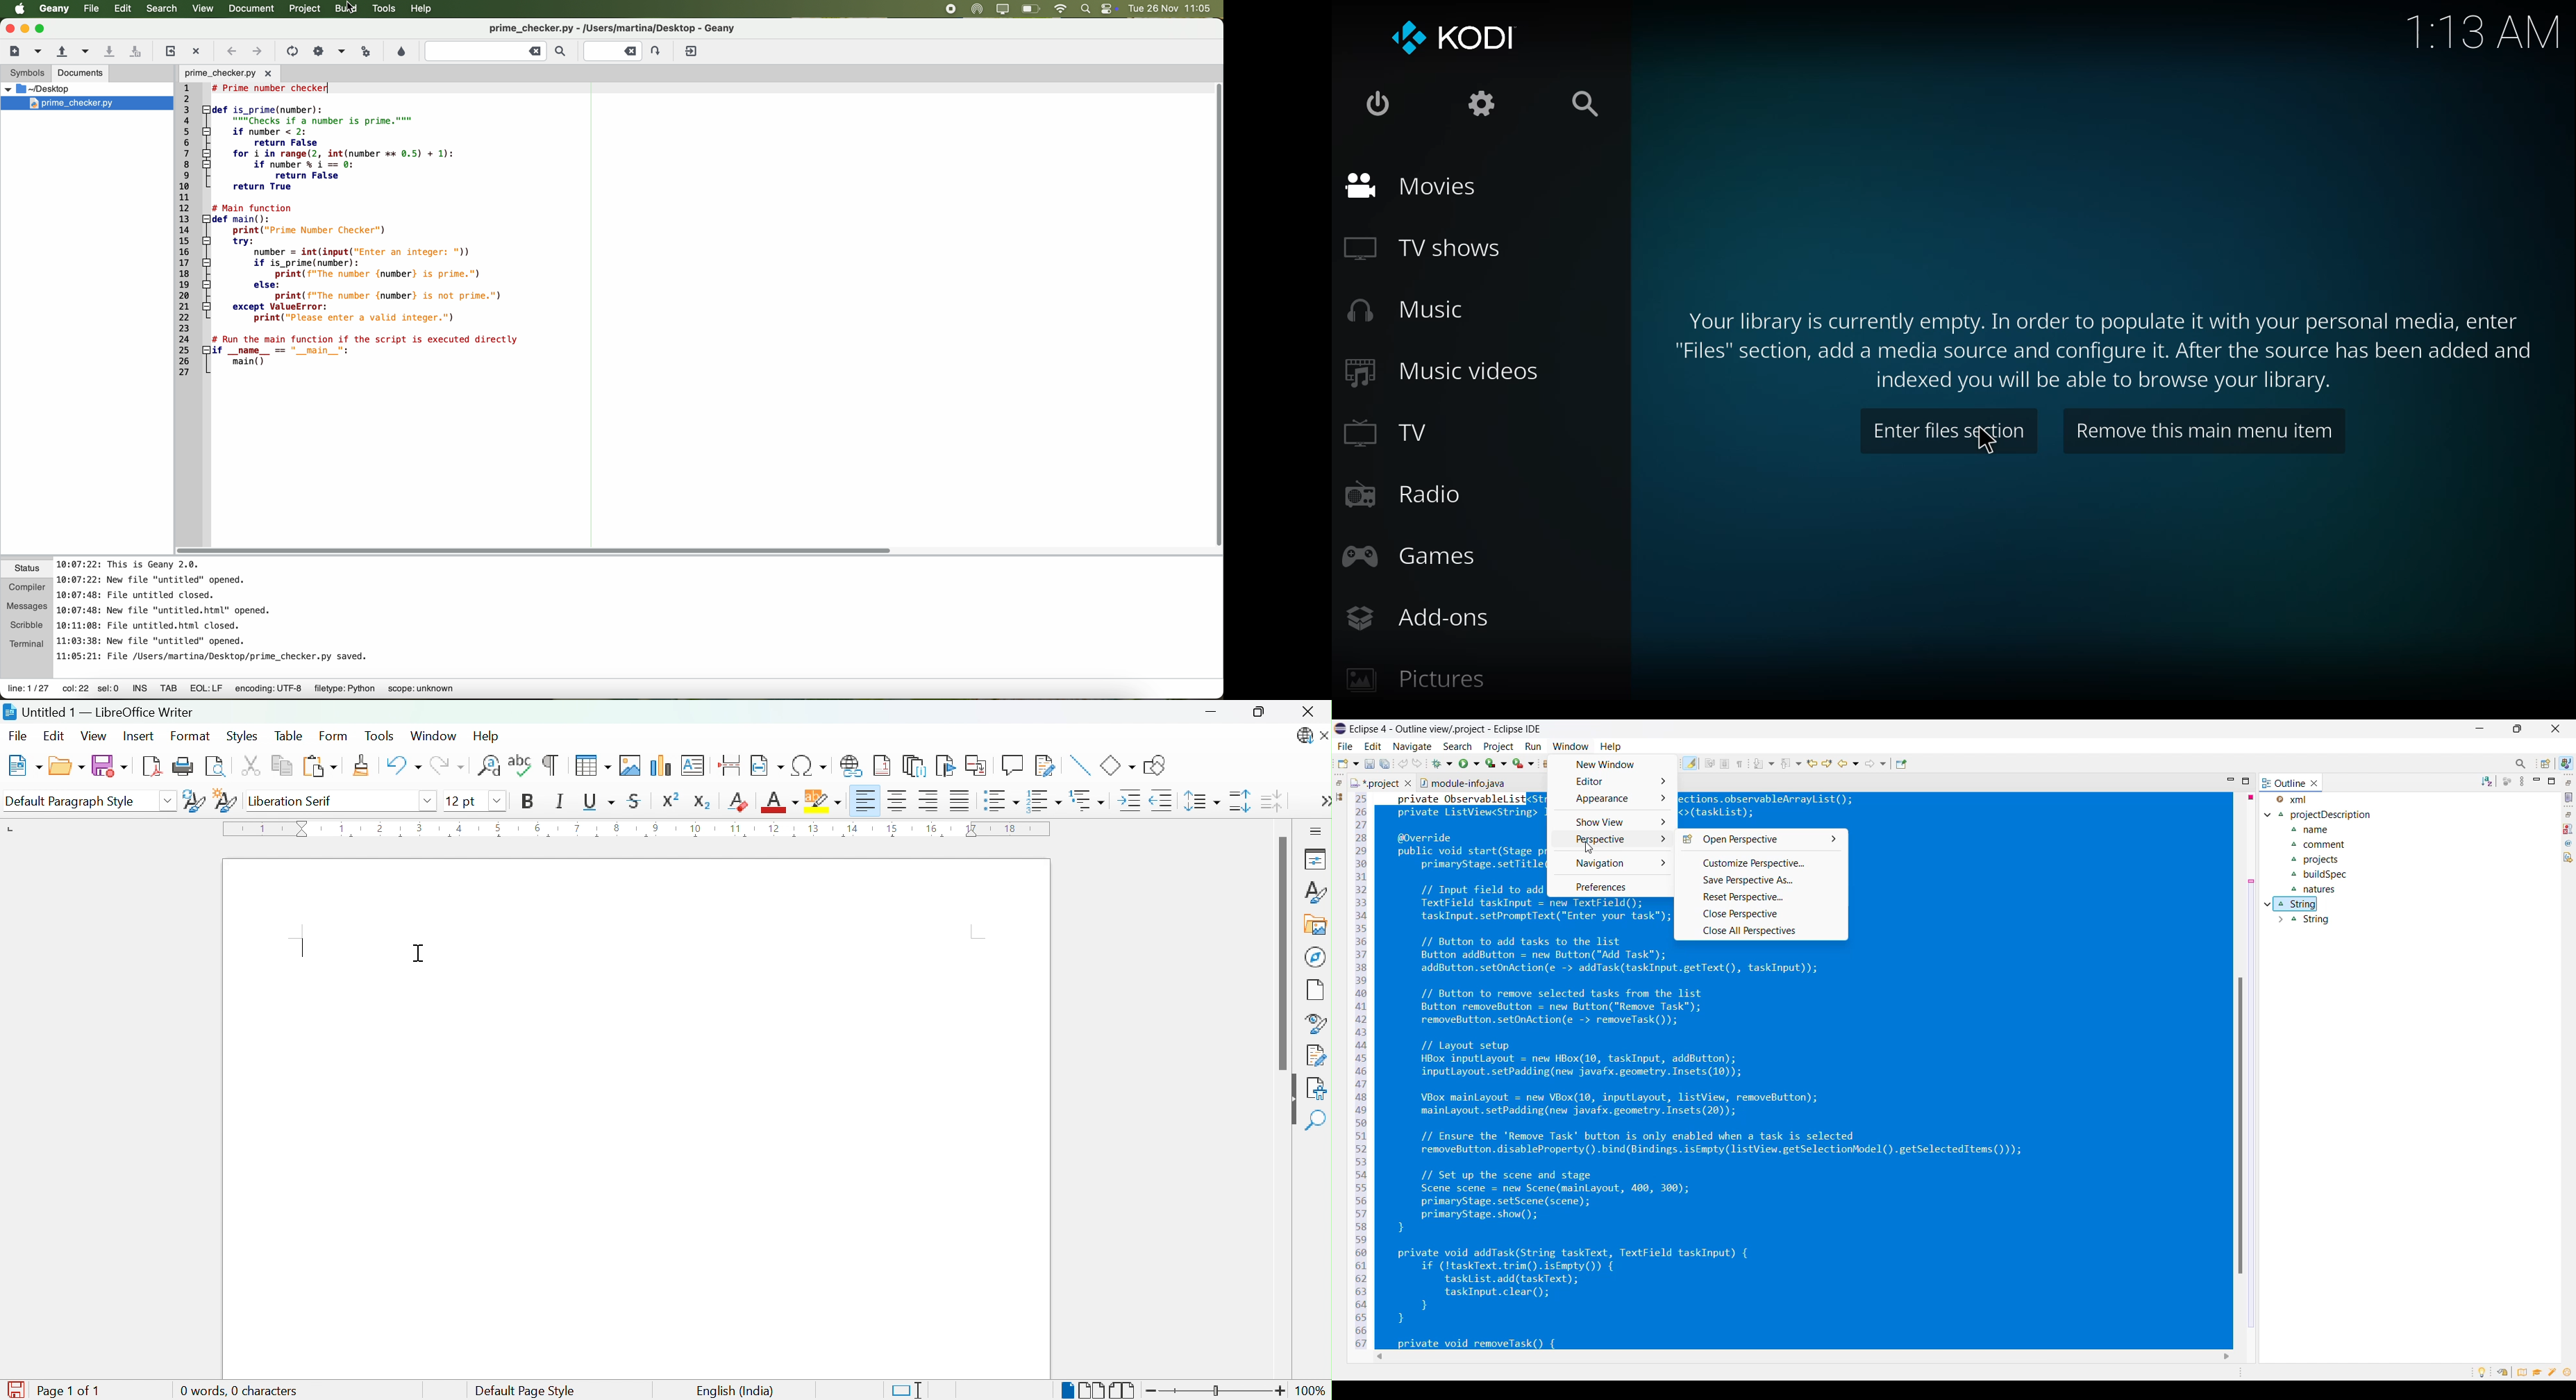 This screenshot has width=2576, height=1400. Describe the element at coordinates (734, 1390) in the screenshot. I see `English (India)` at that location.